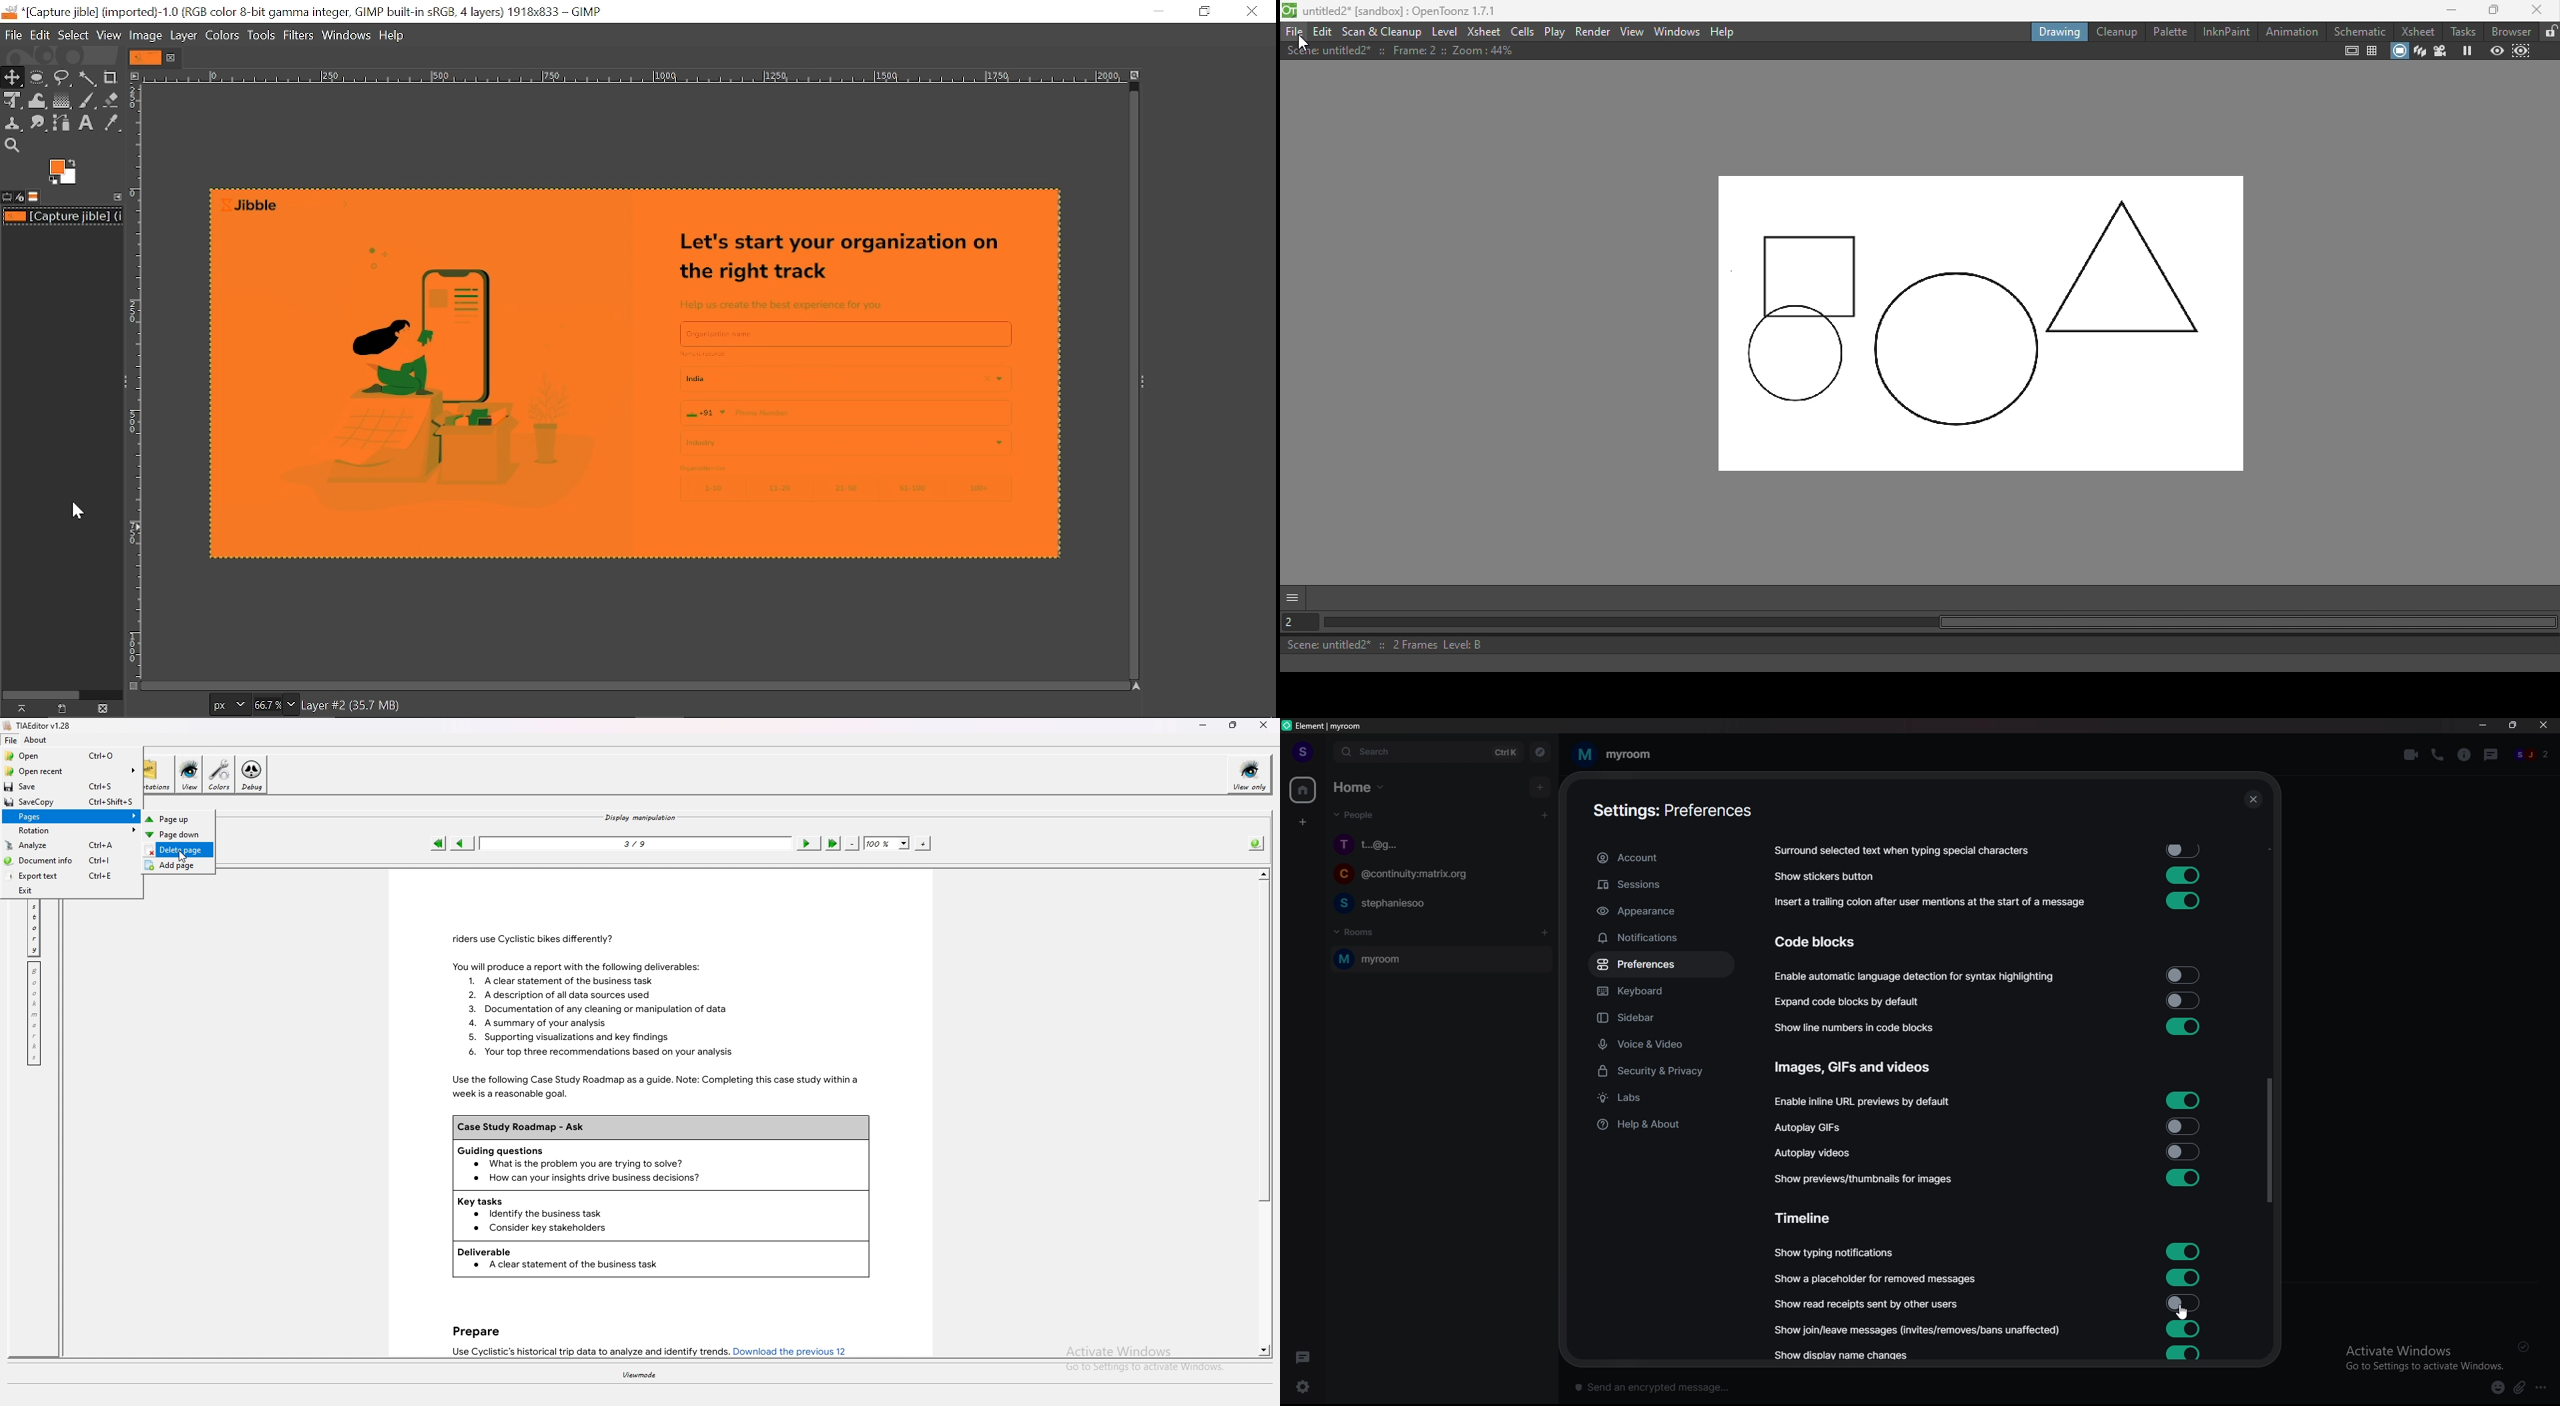 The width and height of the screenshot is (2576, 1428). Describe the element at coordinates (147, 35) in the screenshot. I see `Image` at that location.